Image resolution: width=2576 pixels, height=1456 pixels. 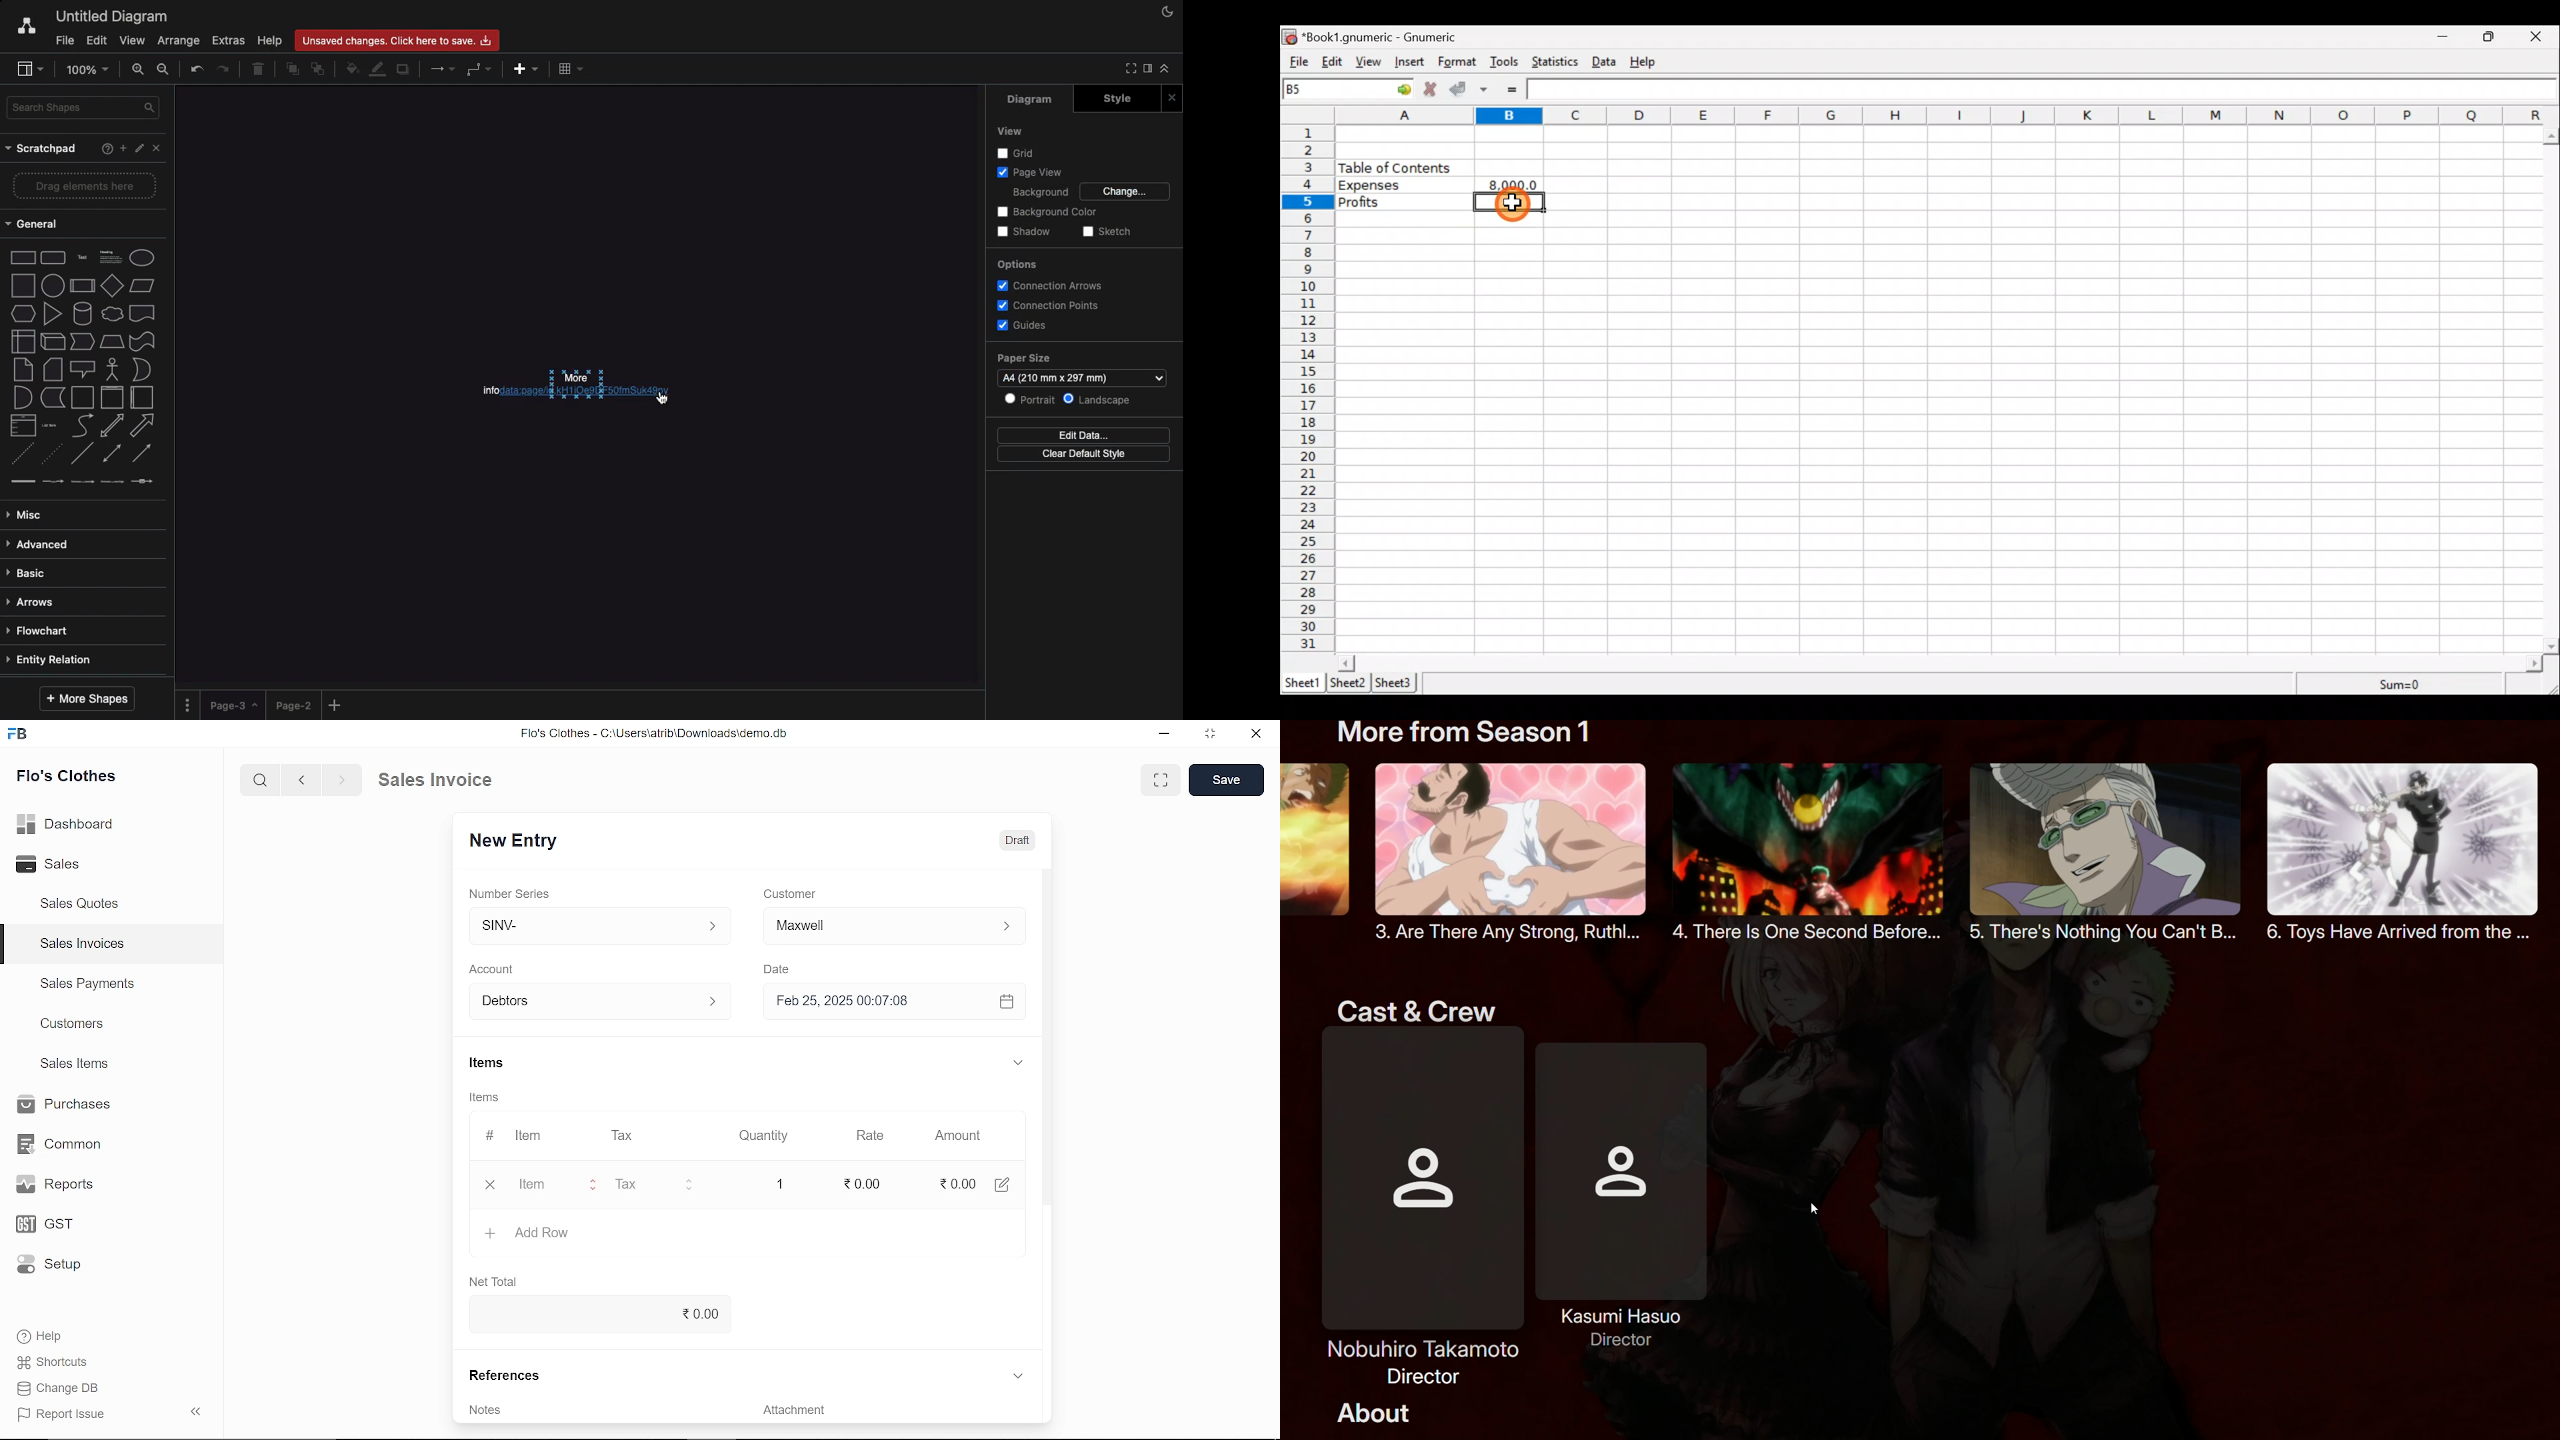 What do you see at coordinates (1412, 63) in the screenshot?
I see `Insert` at bounding box center [1412, 63].